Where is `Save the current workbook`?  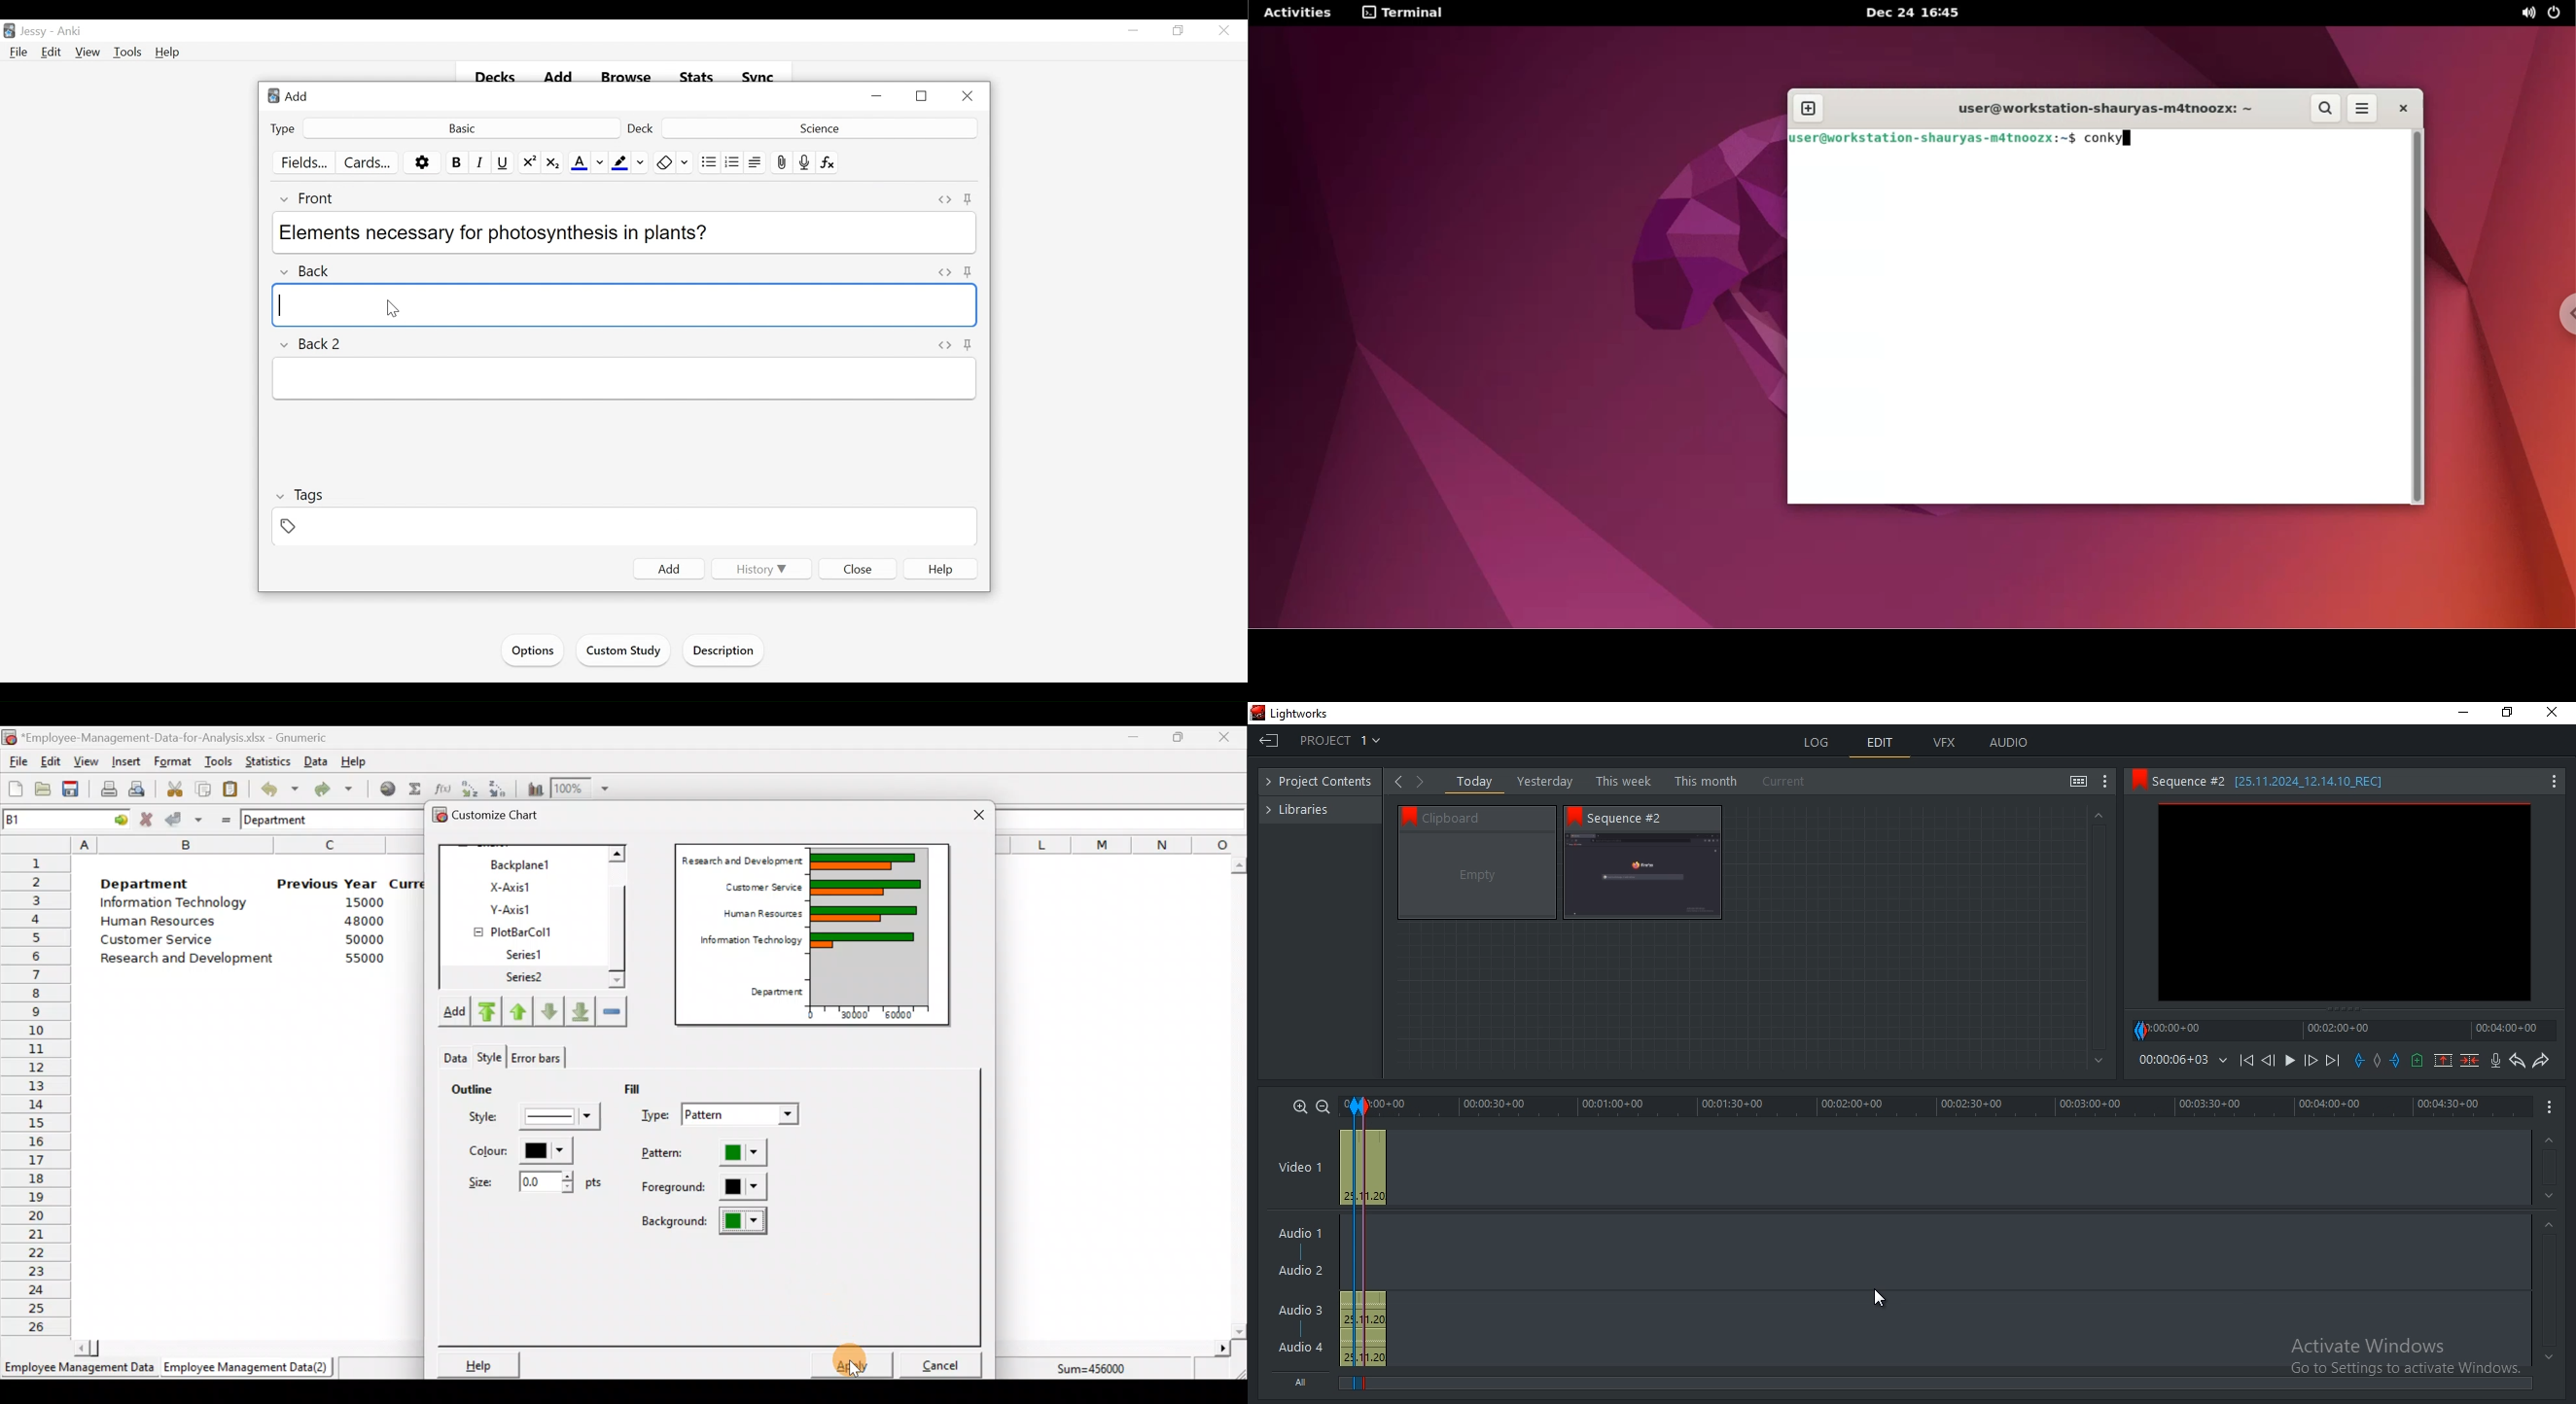 Save the current workbook is located at coordinates (75, 791).